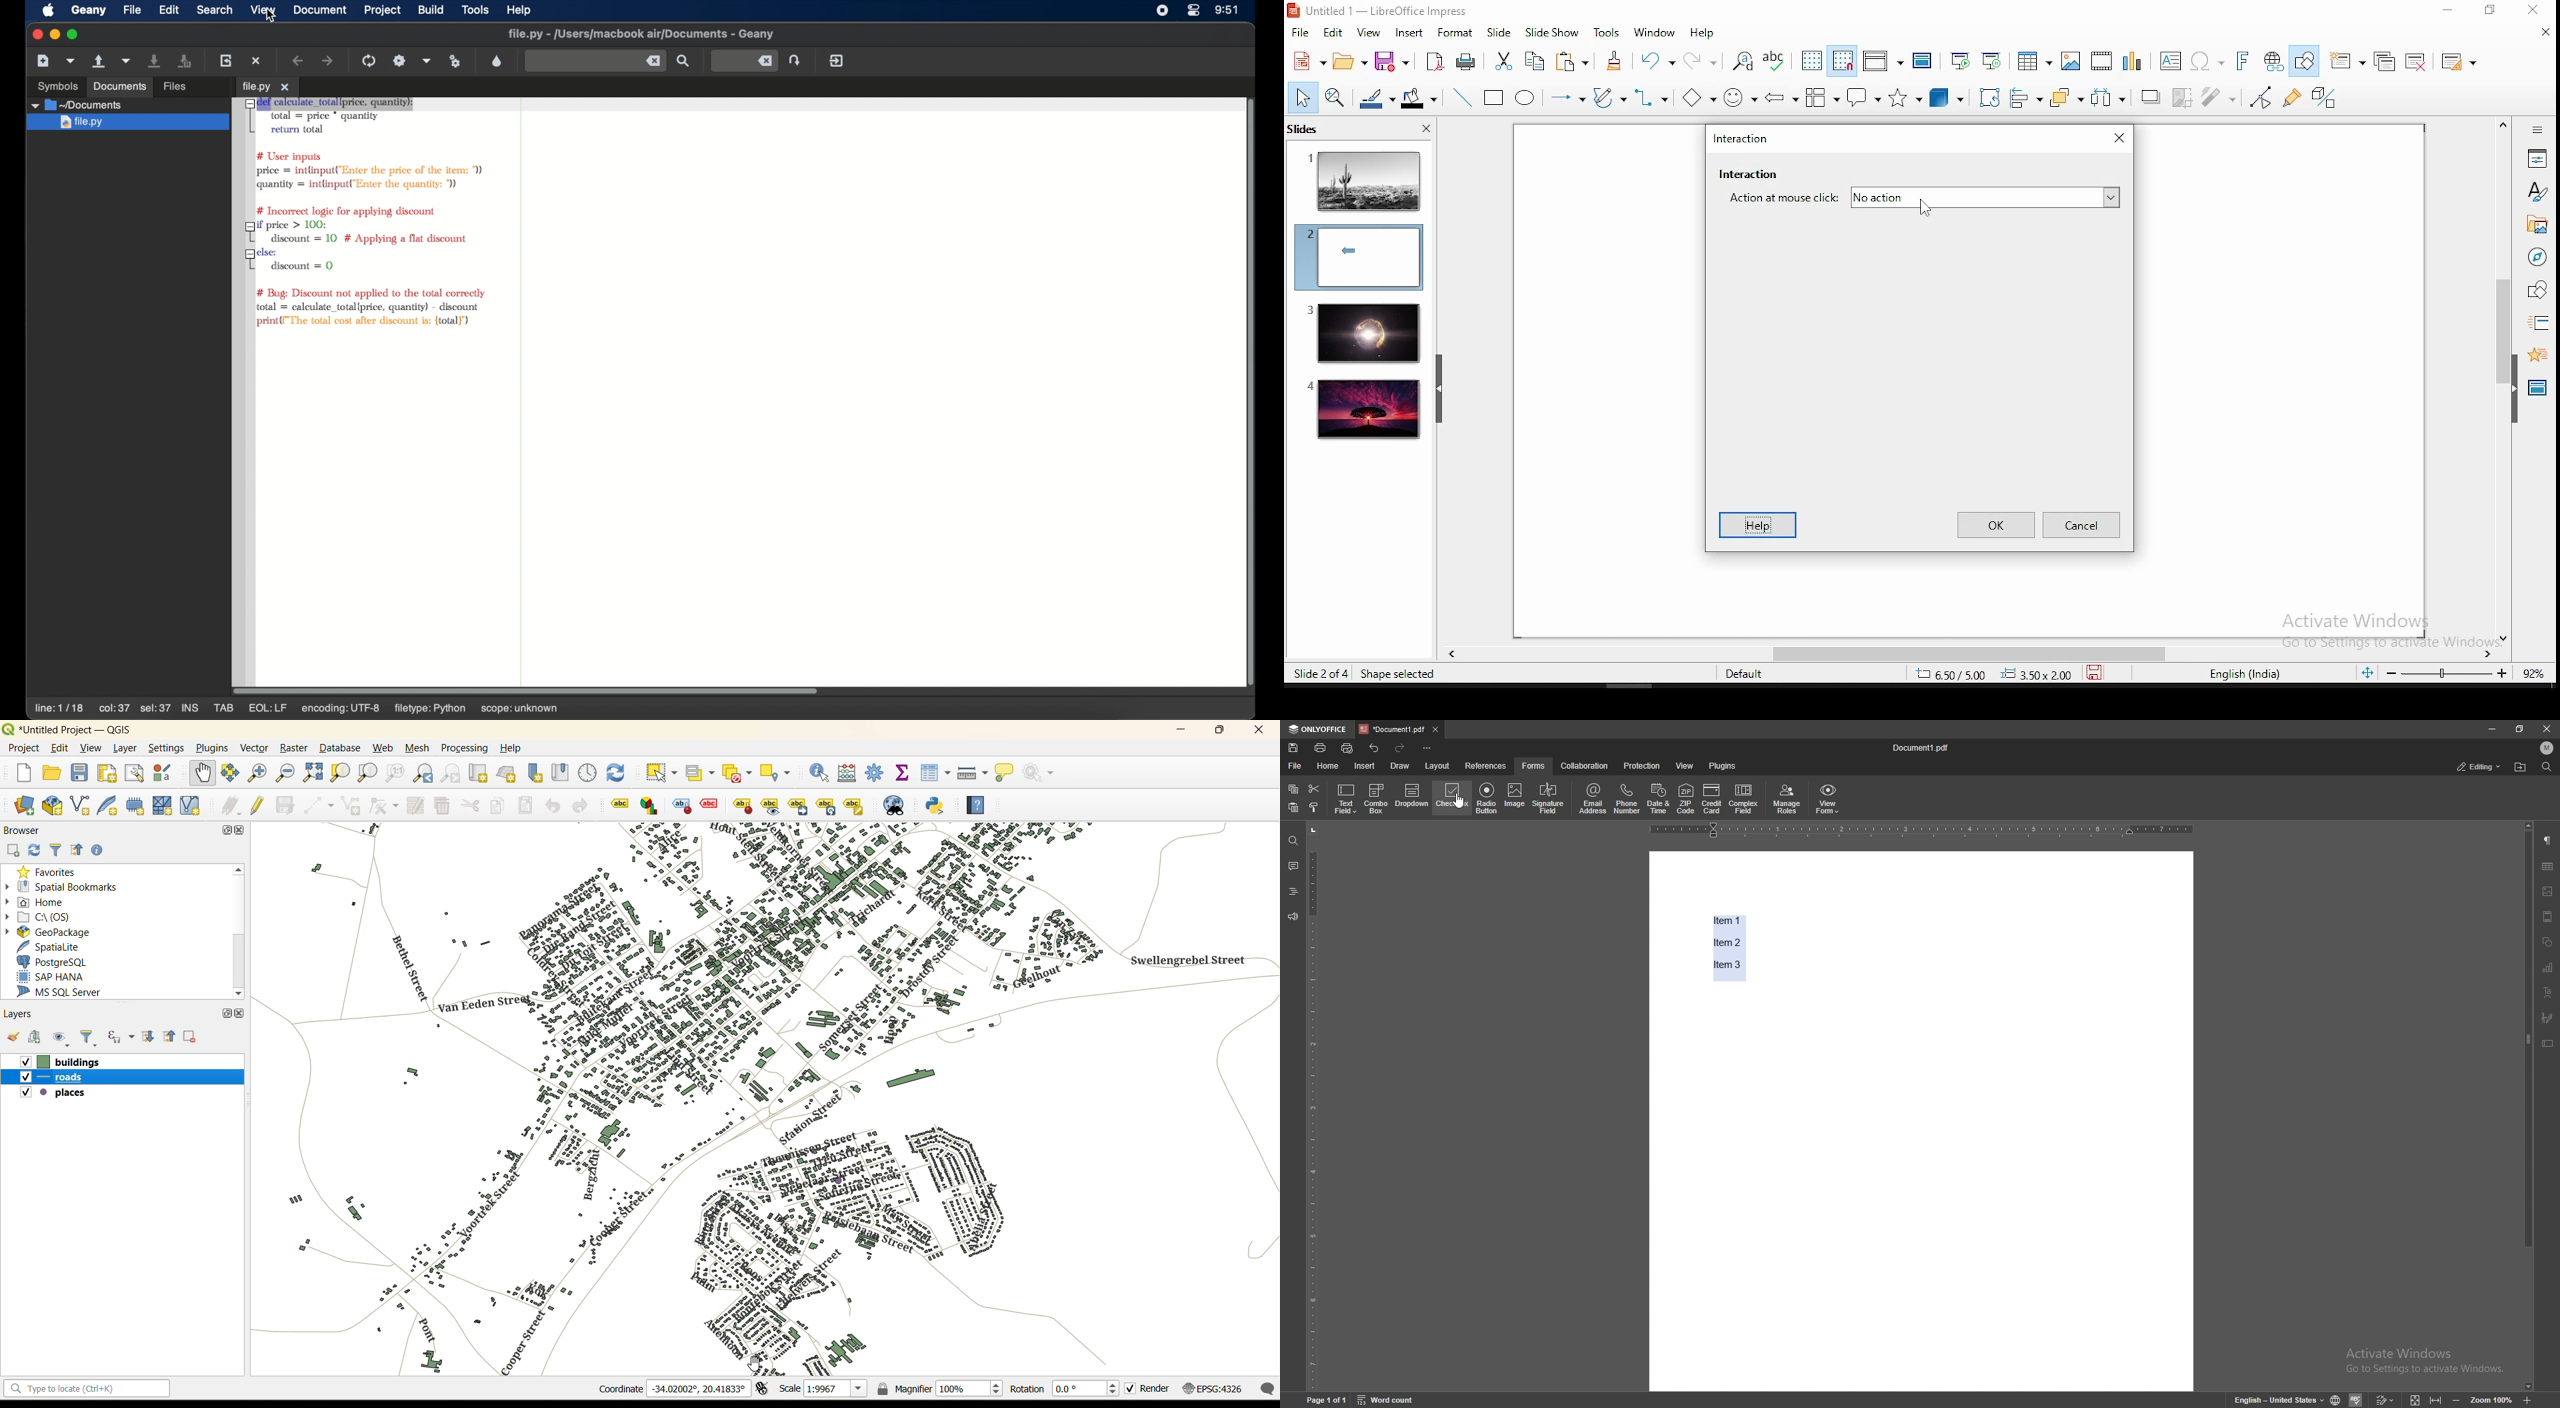 The height and width of the screenshot is (1428, 2576). Describe the element at coordinates (431, 10) in the screenshot. I see `build` at that location.